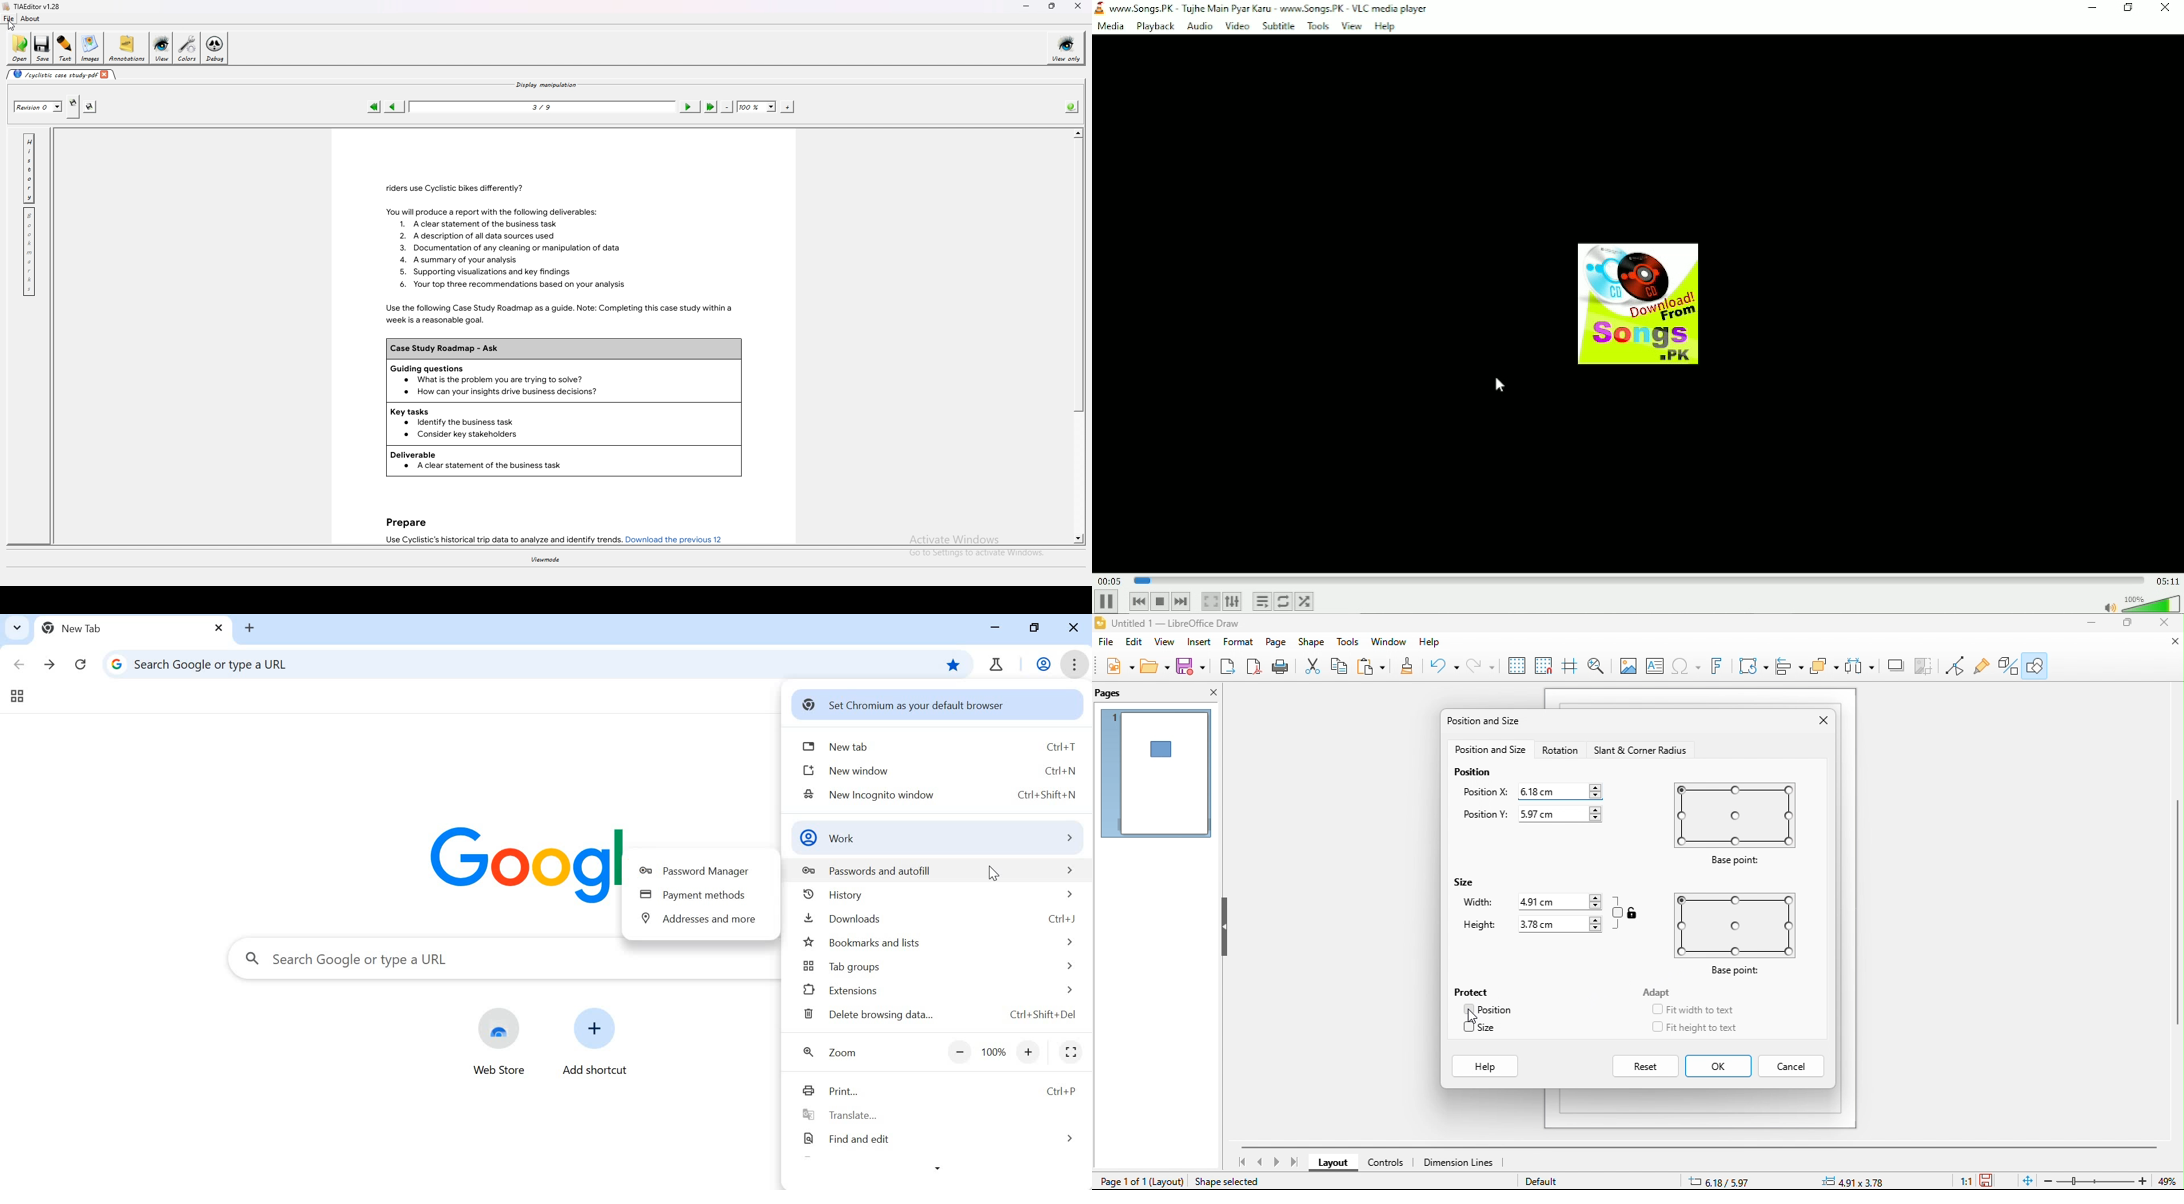 This screenshot has height=1204, width=2184. What do you see at coordinates (1190, 666) in the screenshot?
I see `save` at bounding box center [1190, 666].